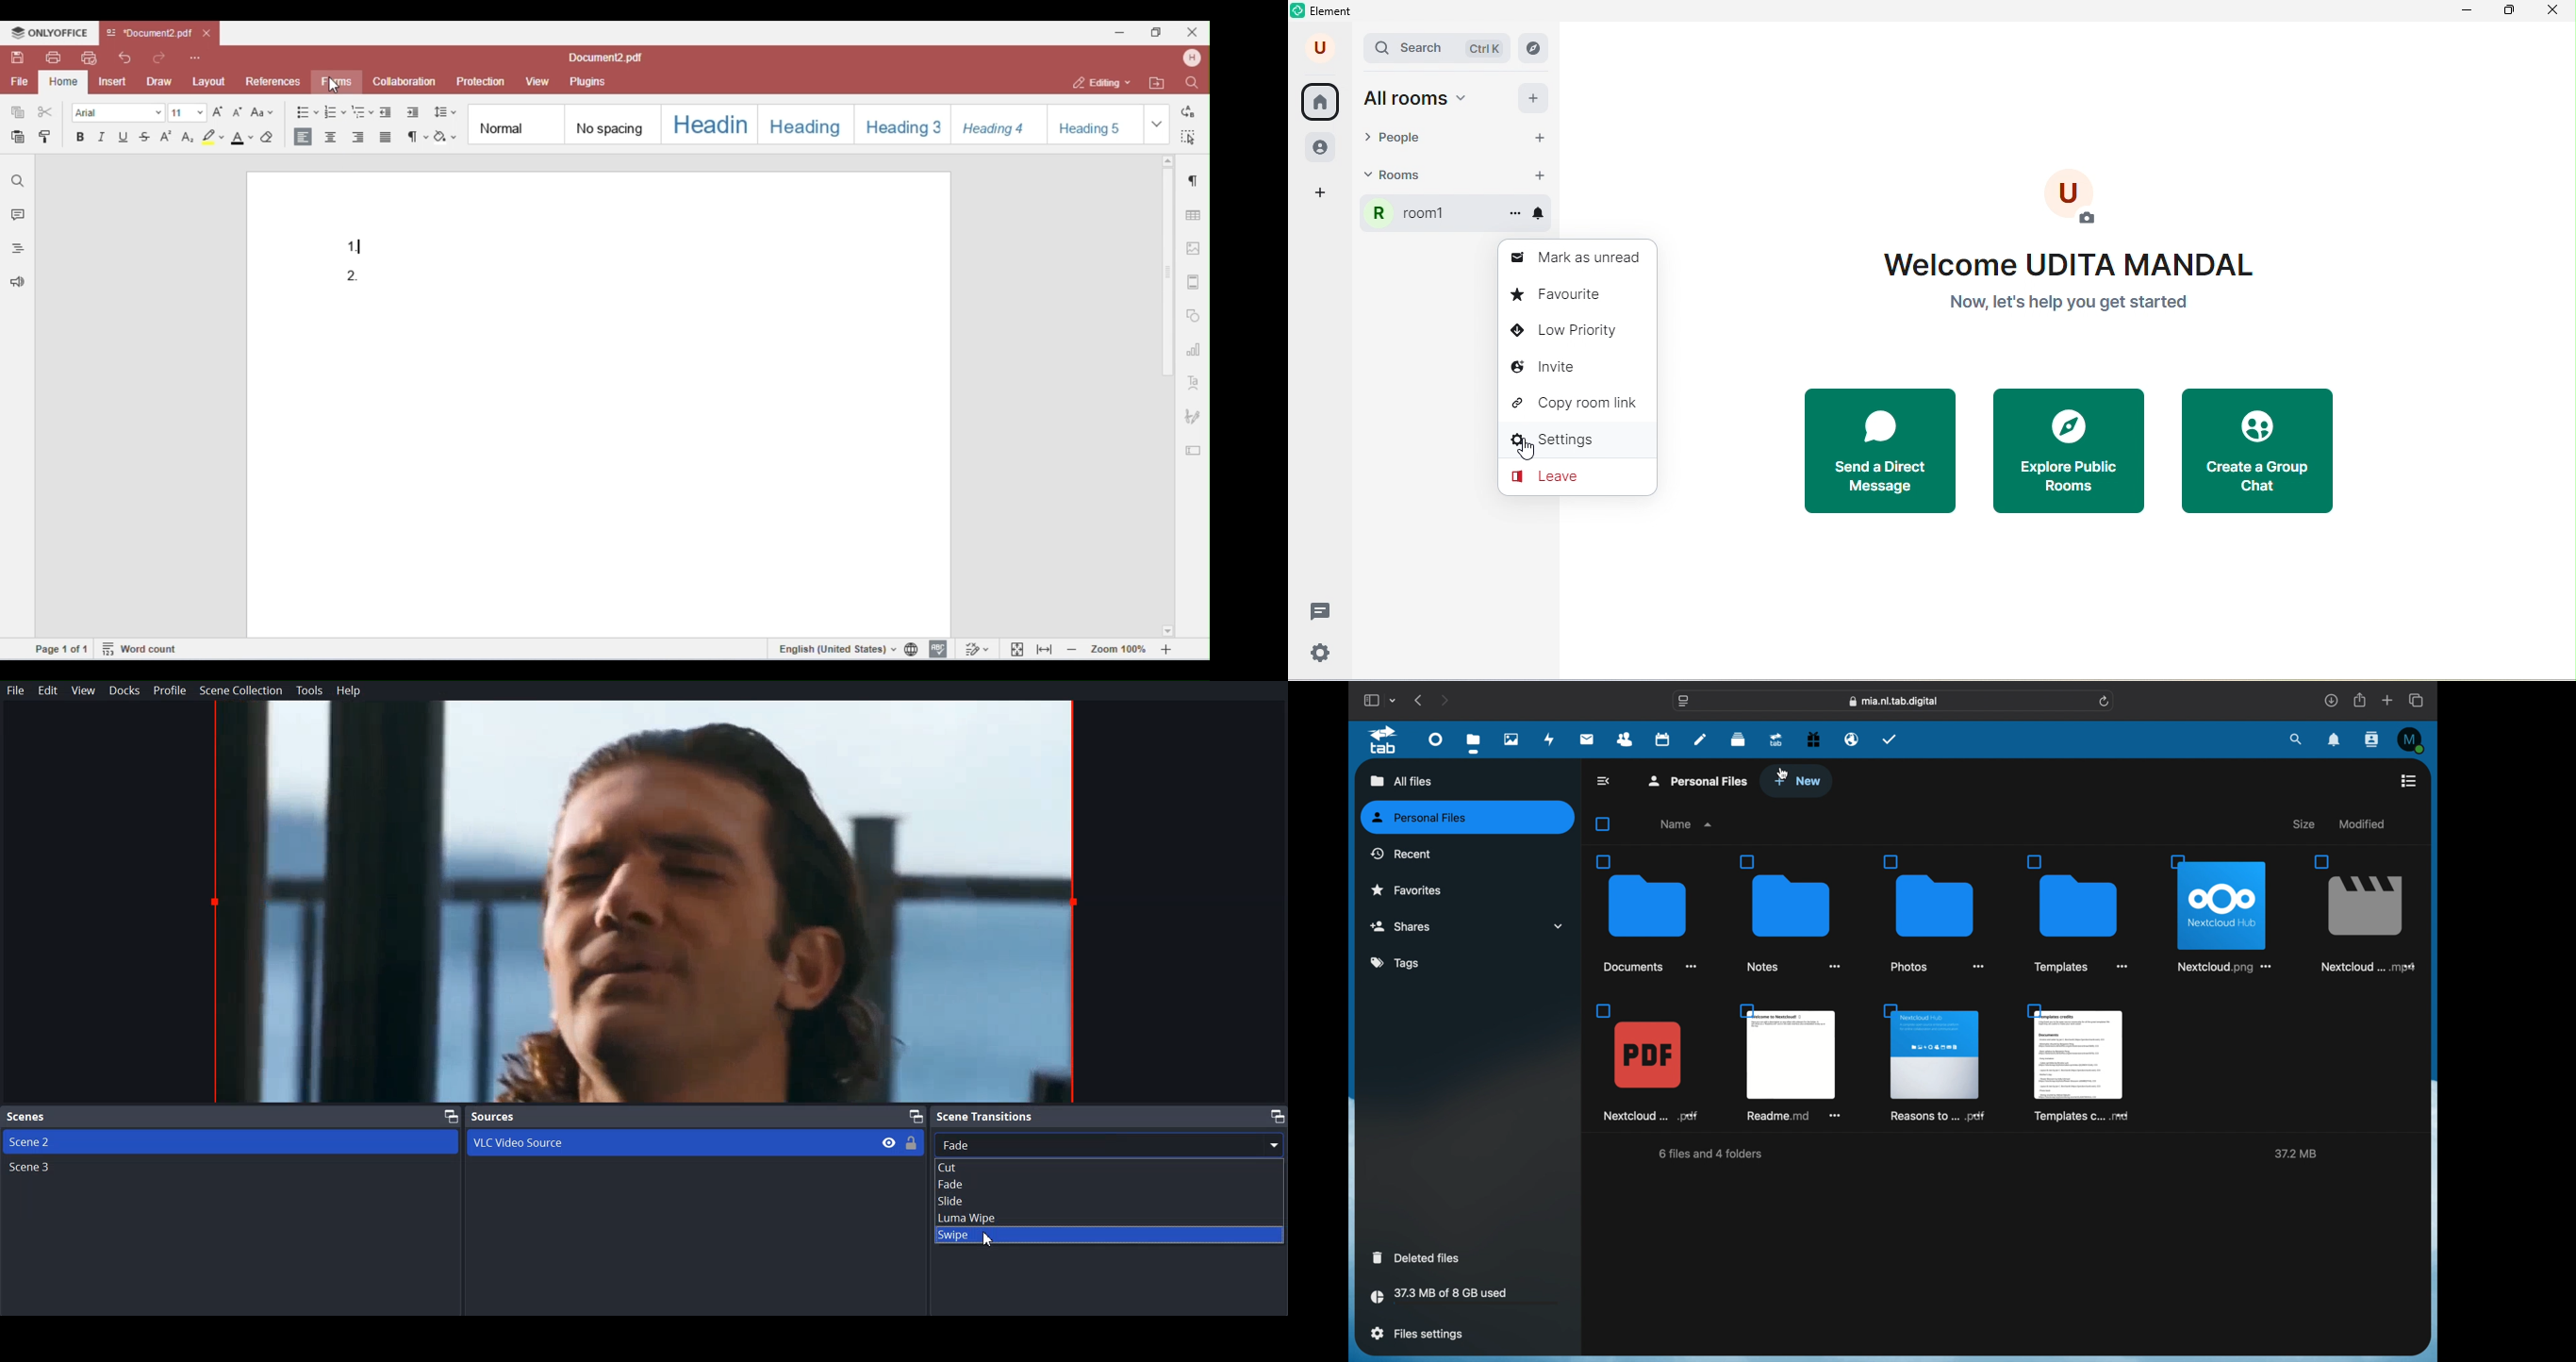 The width and height of the screenshot is (2576, 1372). Describe the element at coordinates (1738, 740) in the screenshot. I see `deck` at that location.